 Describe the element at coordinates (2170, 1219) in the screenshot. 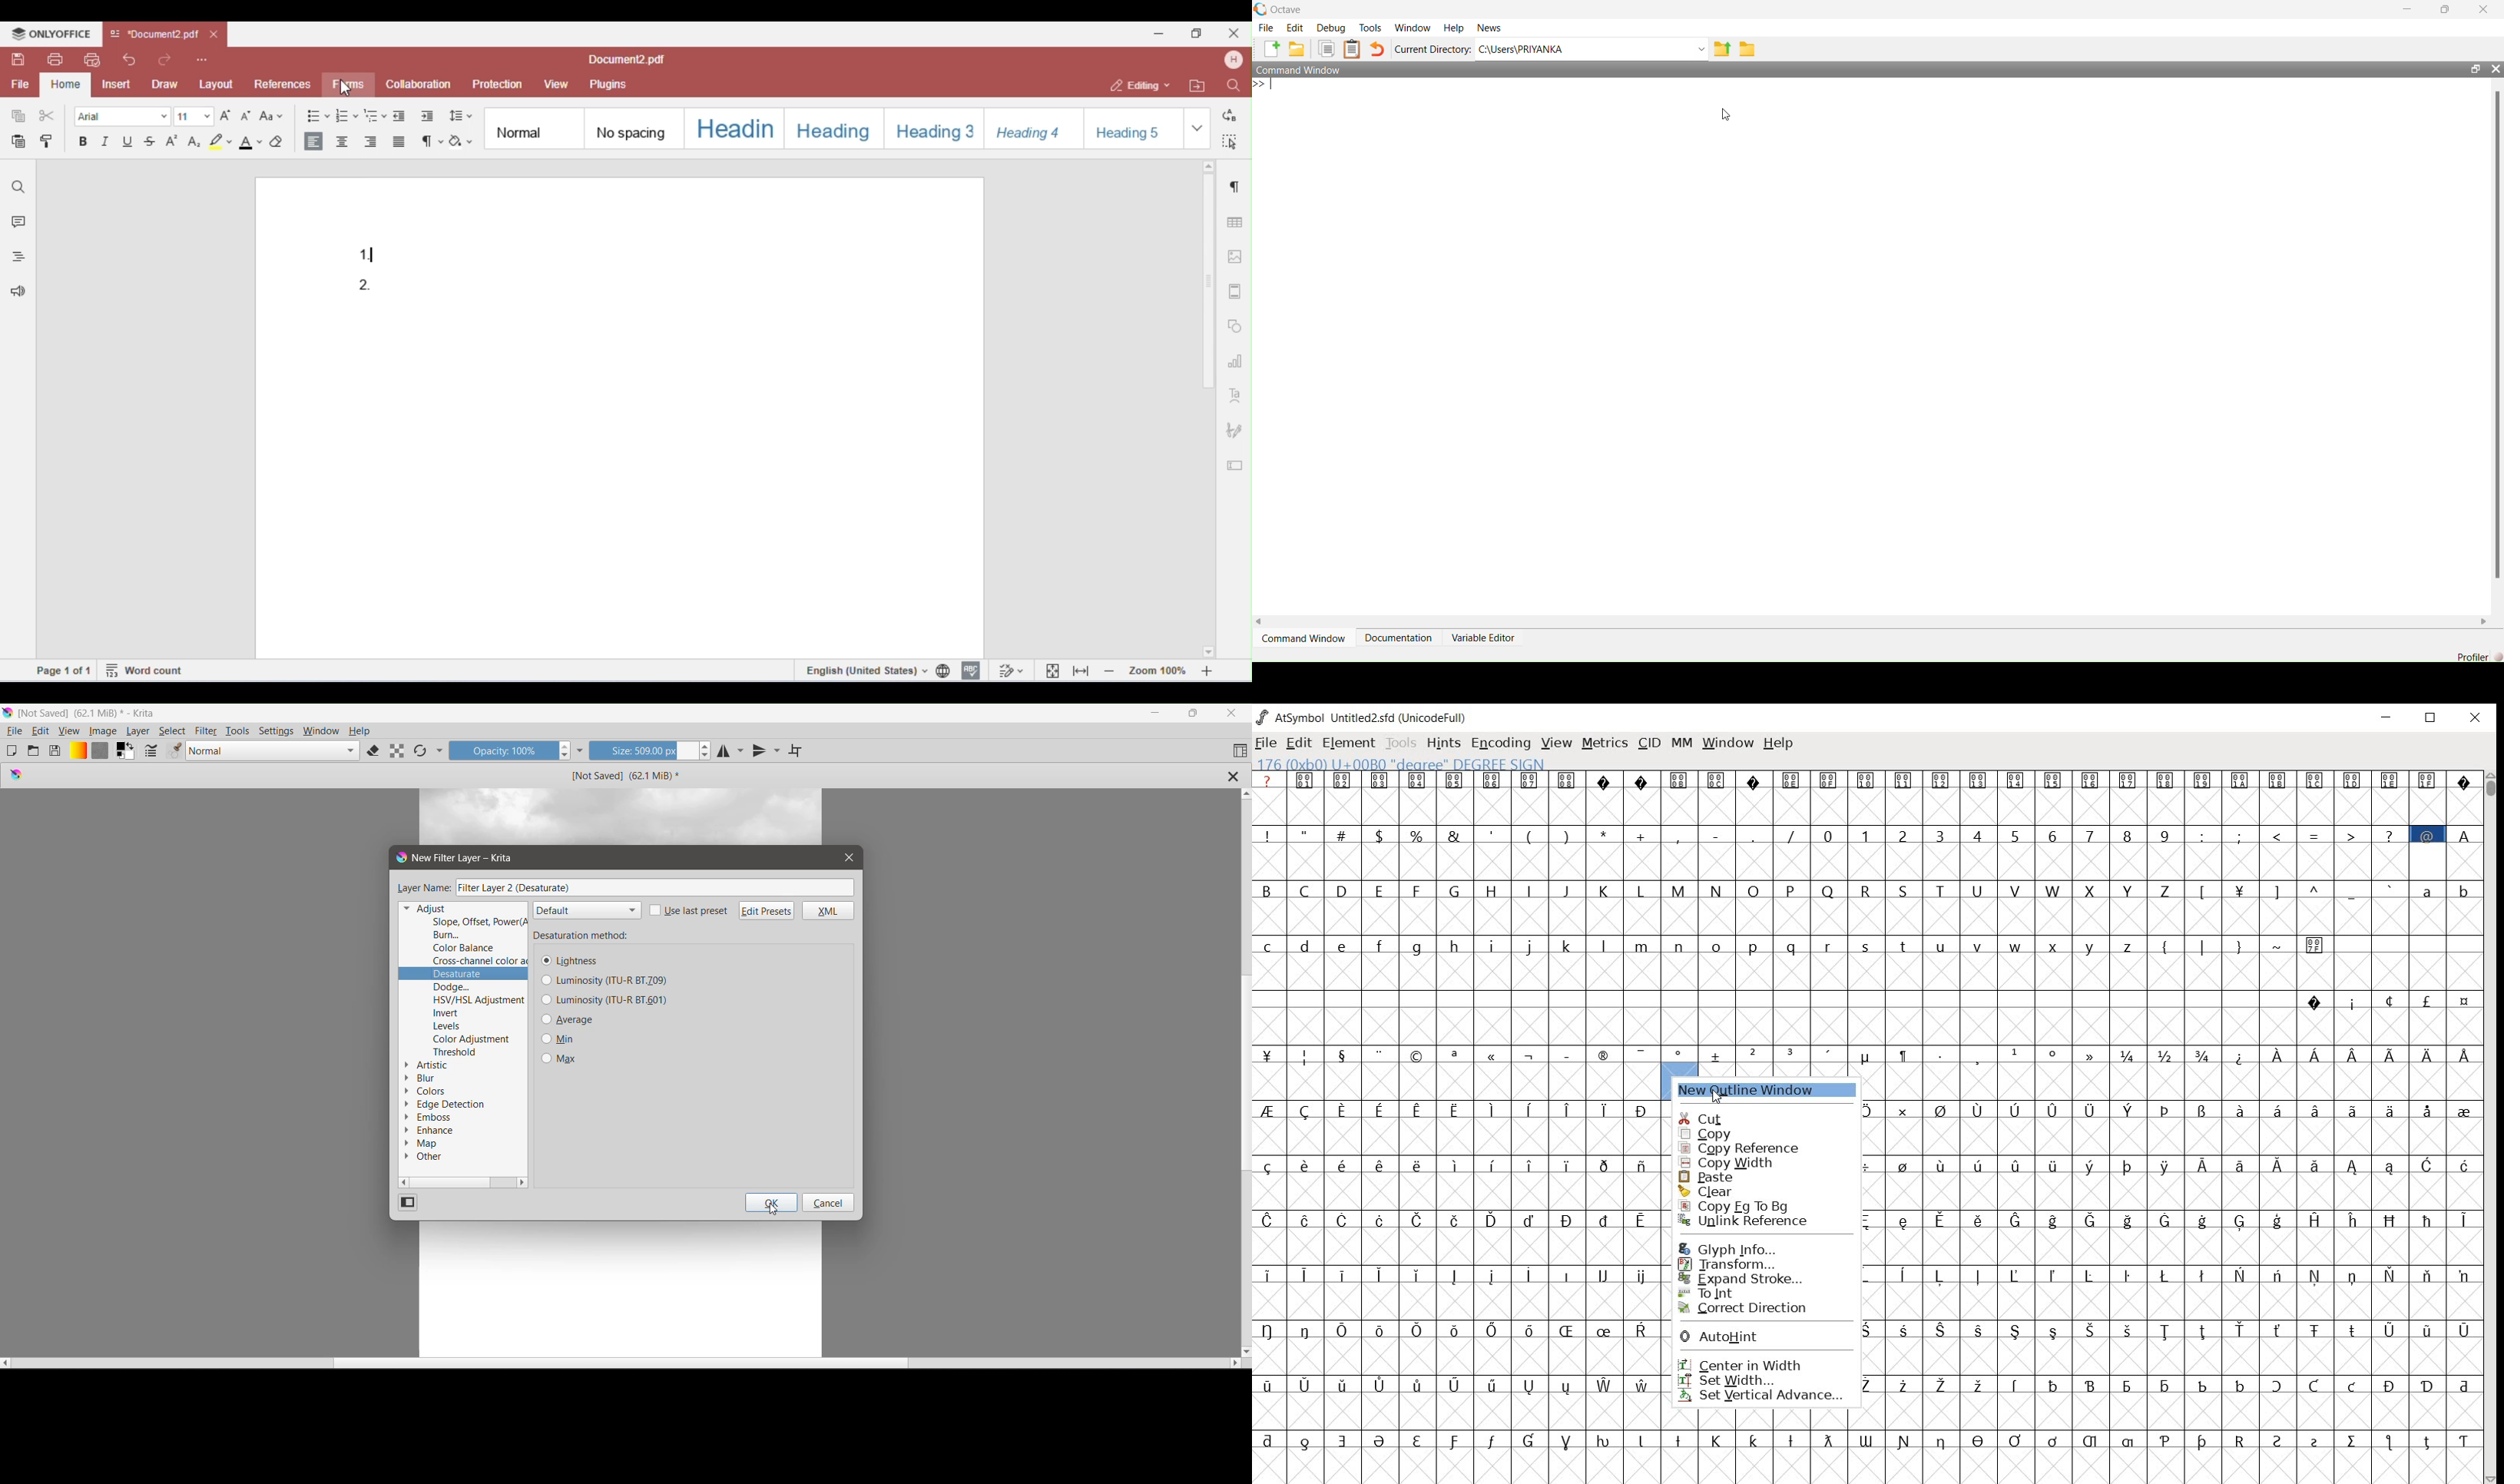

I see `special letters` at that location.